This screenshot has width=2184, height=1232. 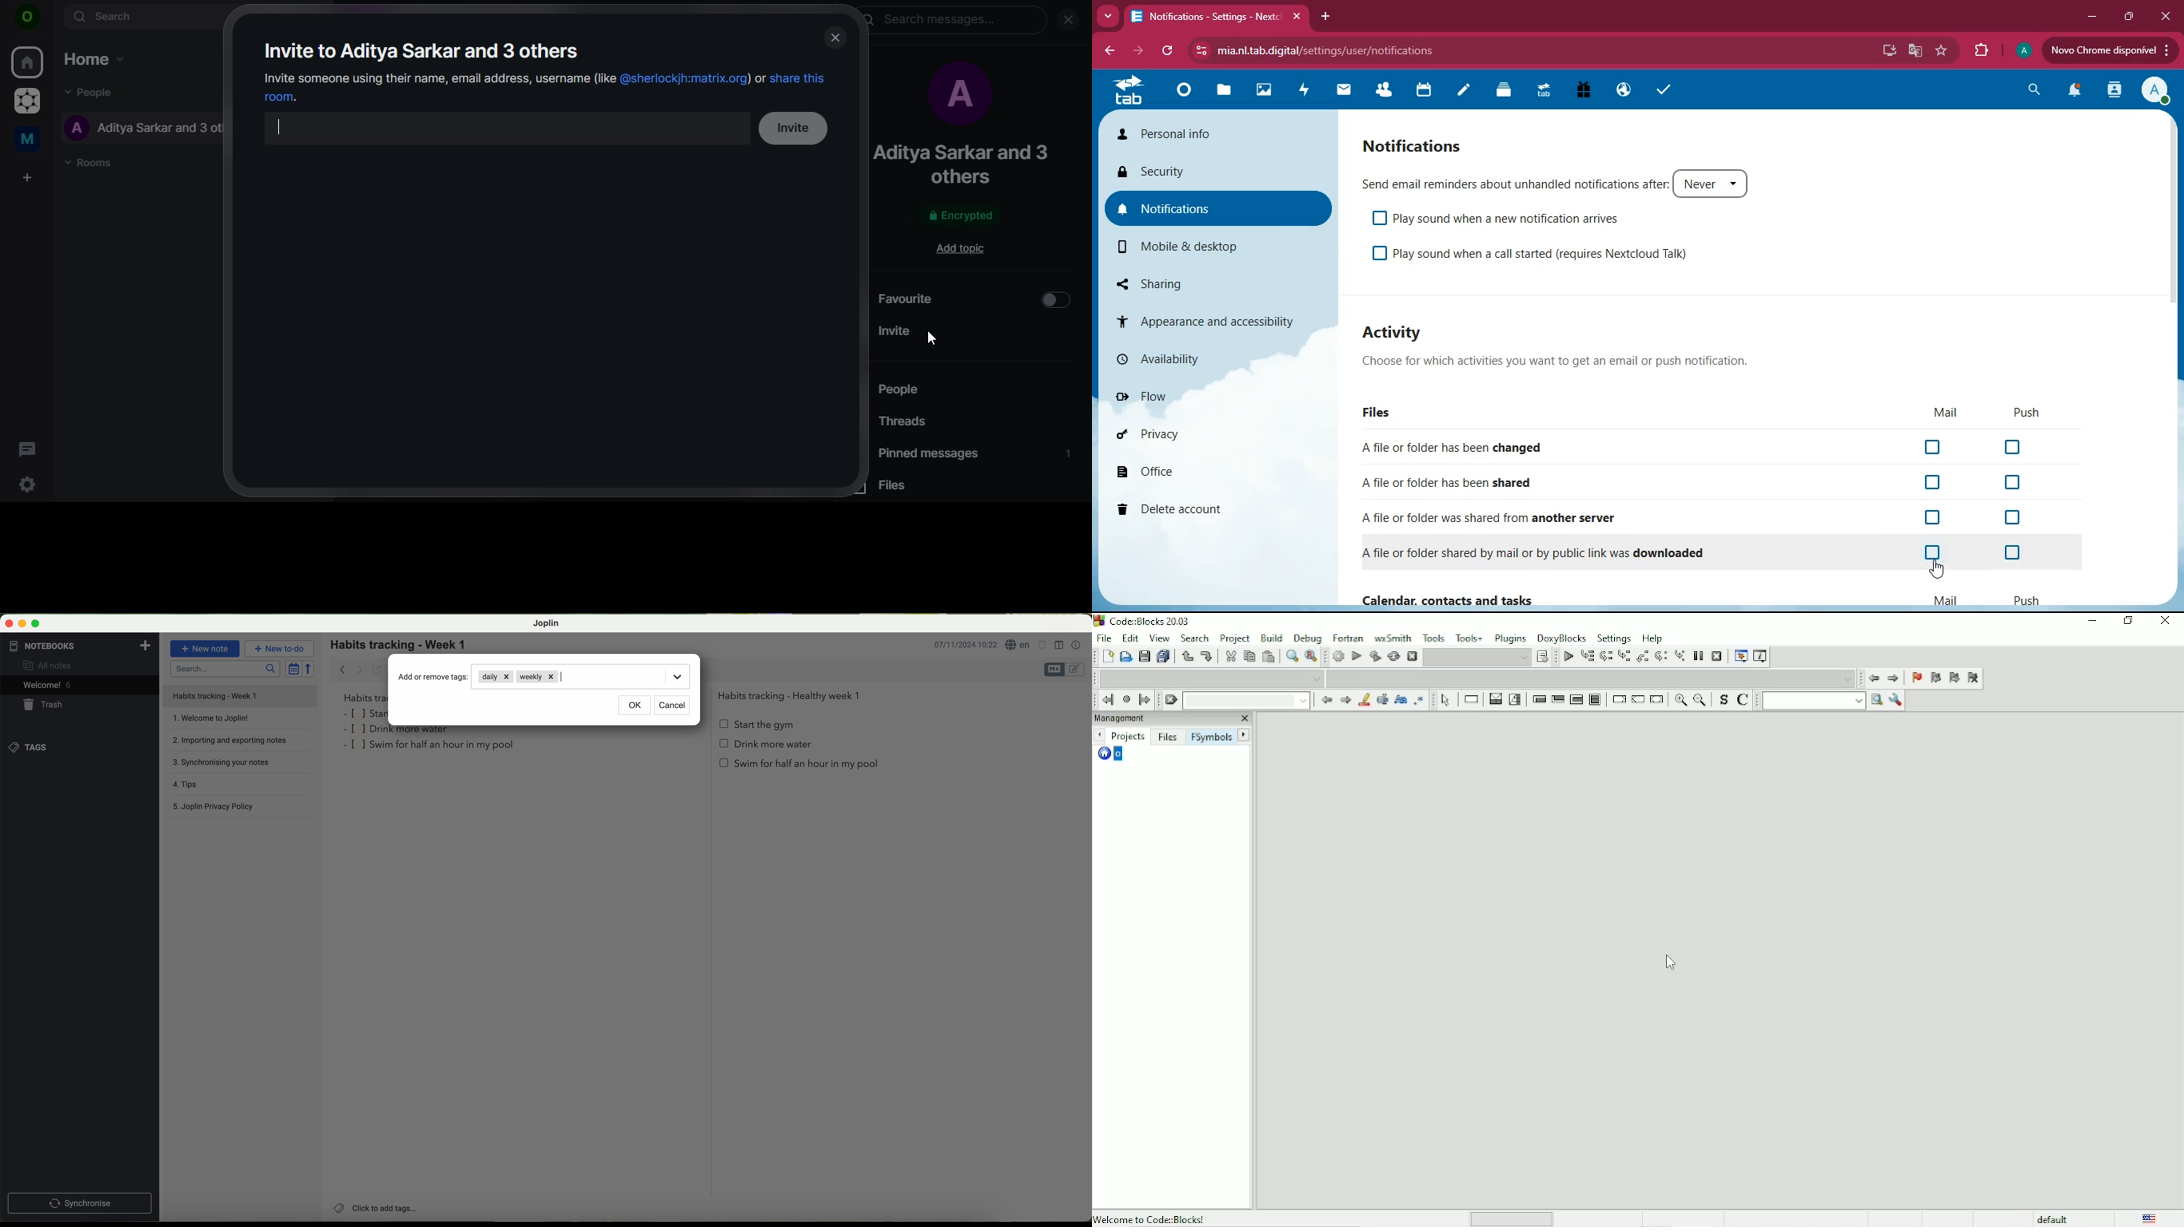 What do you see at coordinates (1939, 53) in the screenshot?
I see `favourite` at bounding box center [1939, 53].